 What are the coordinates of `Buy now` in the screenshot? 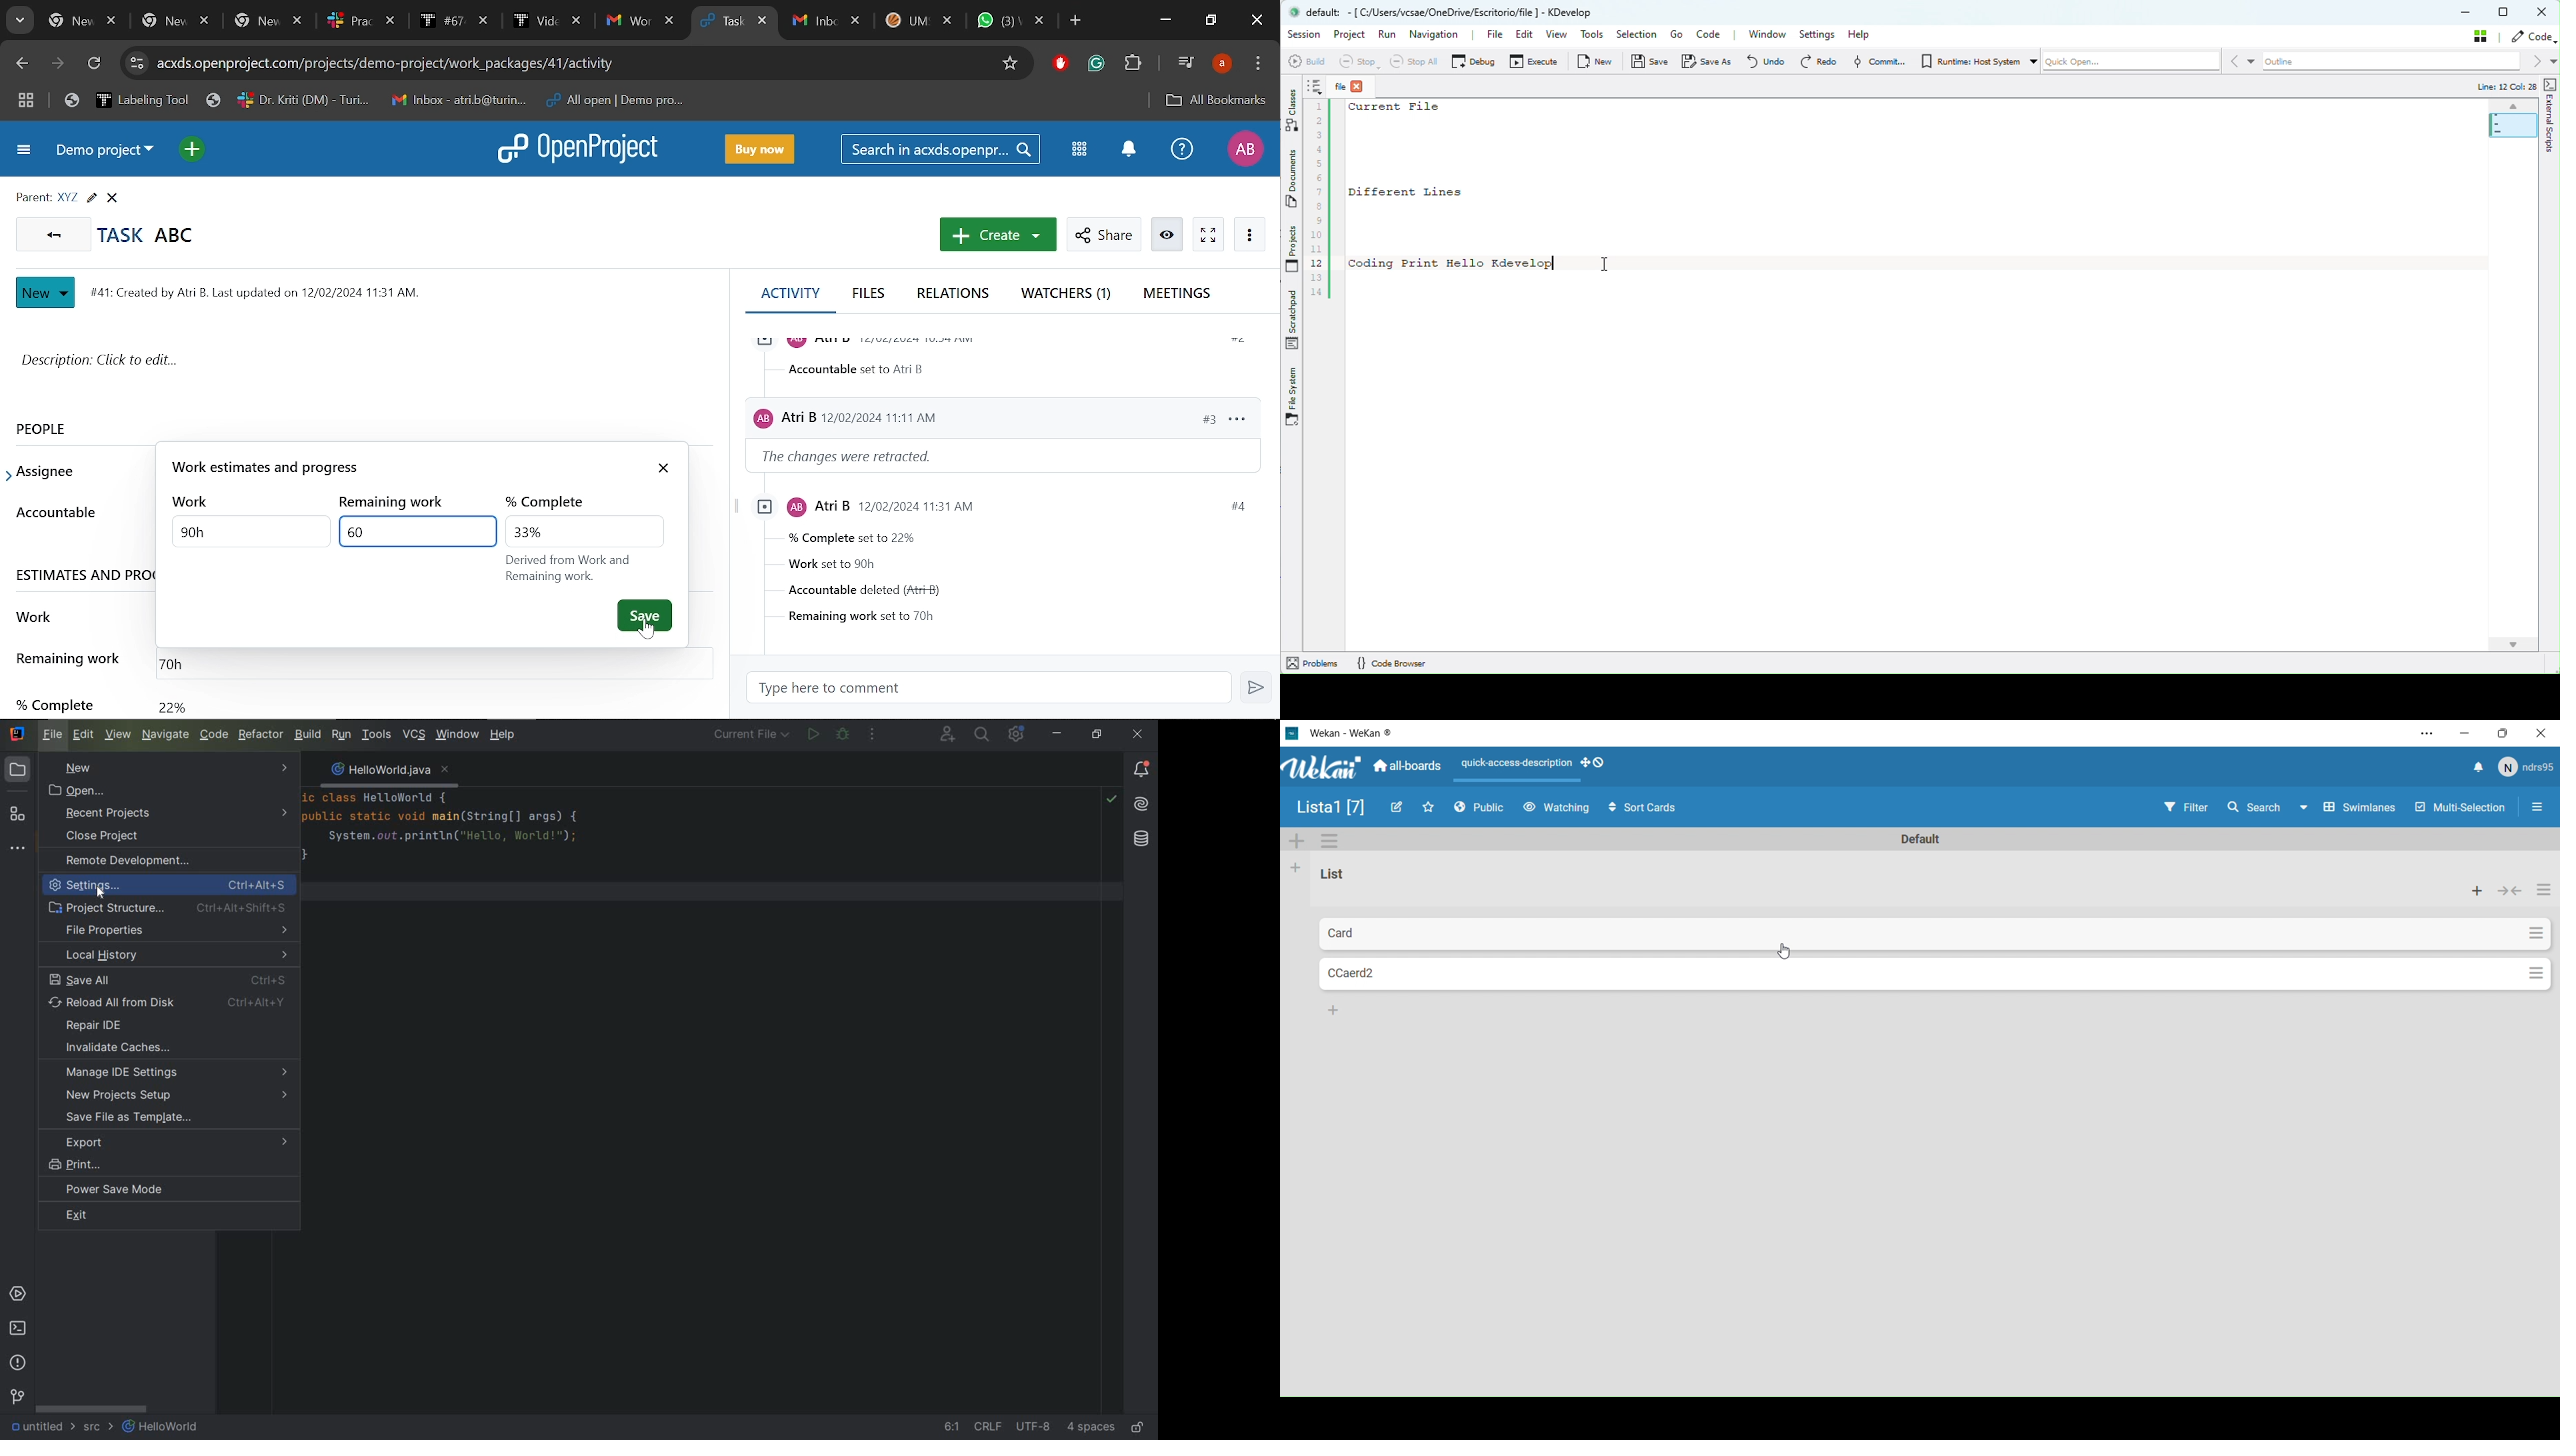 It's located at (763, 148).